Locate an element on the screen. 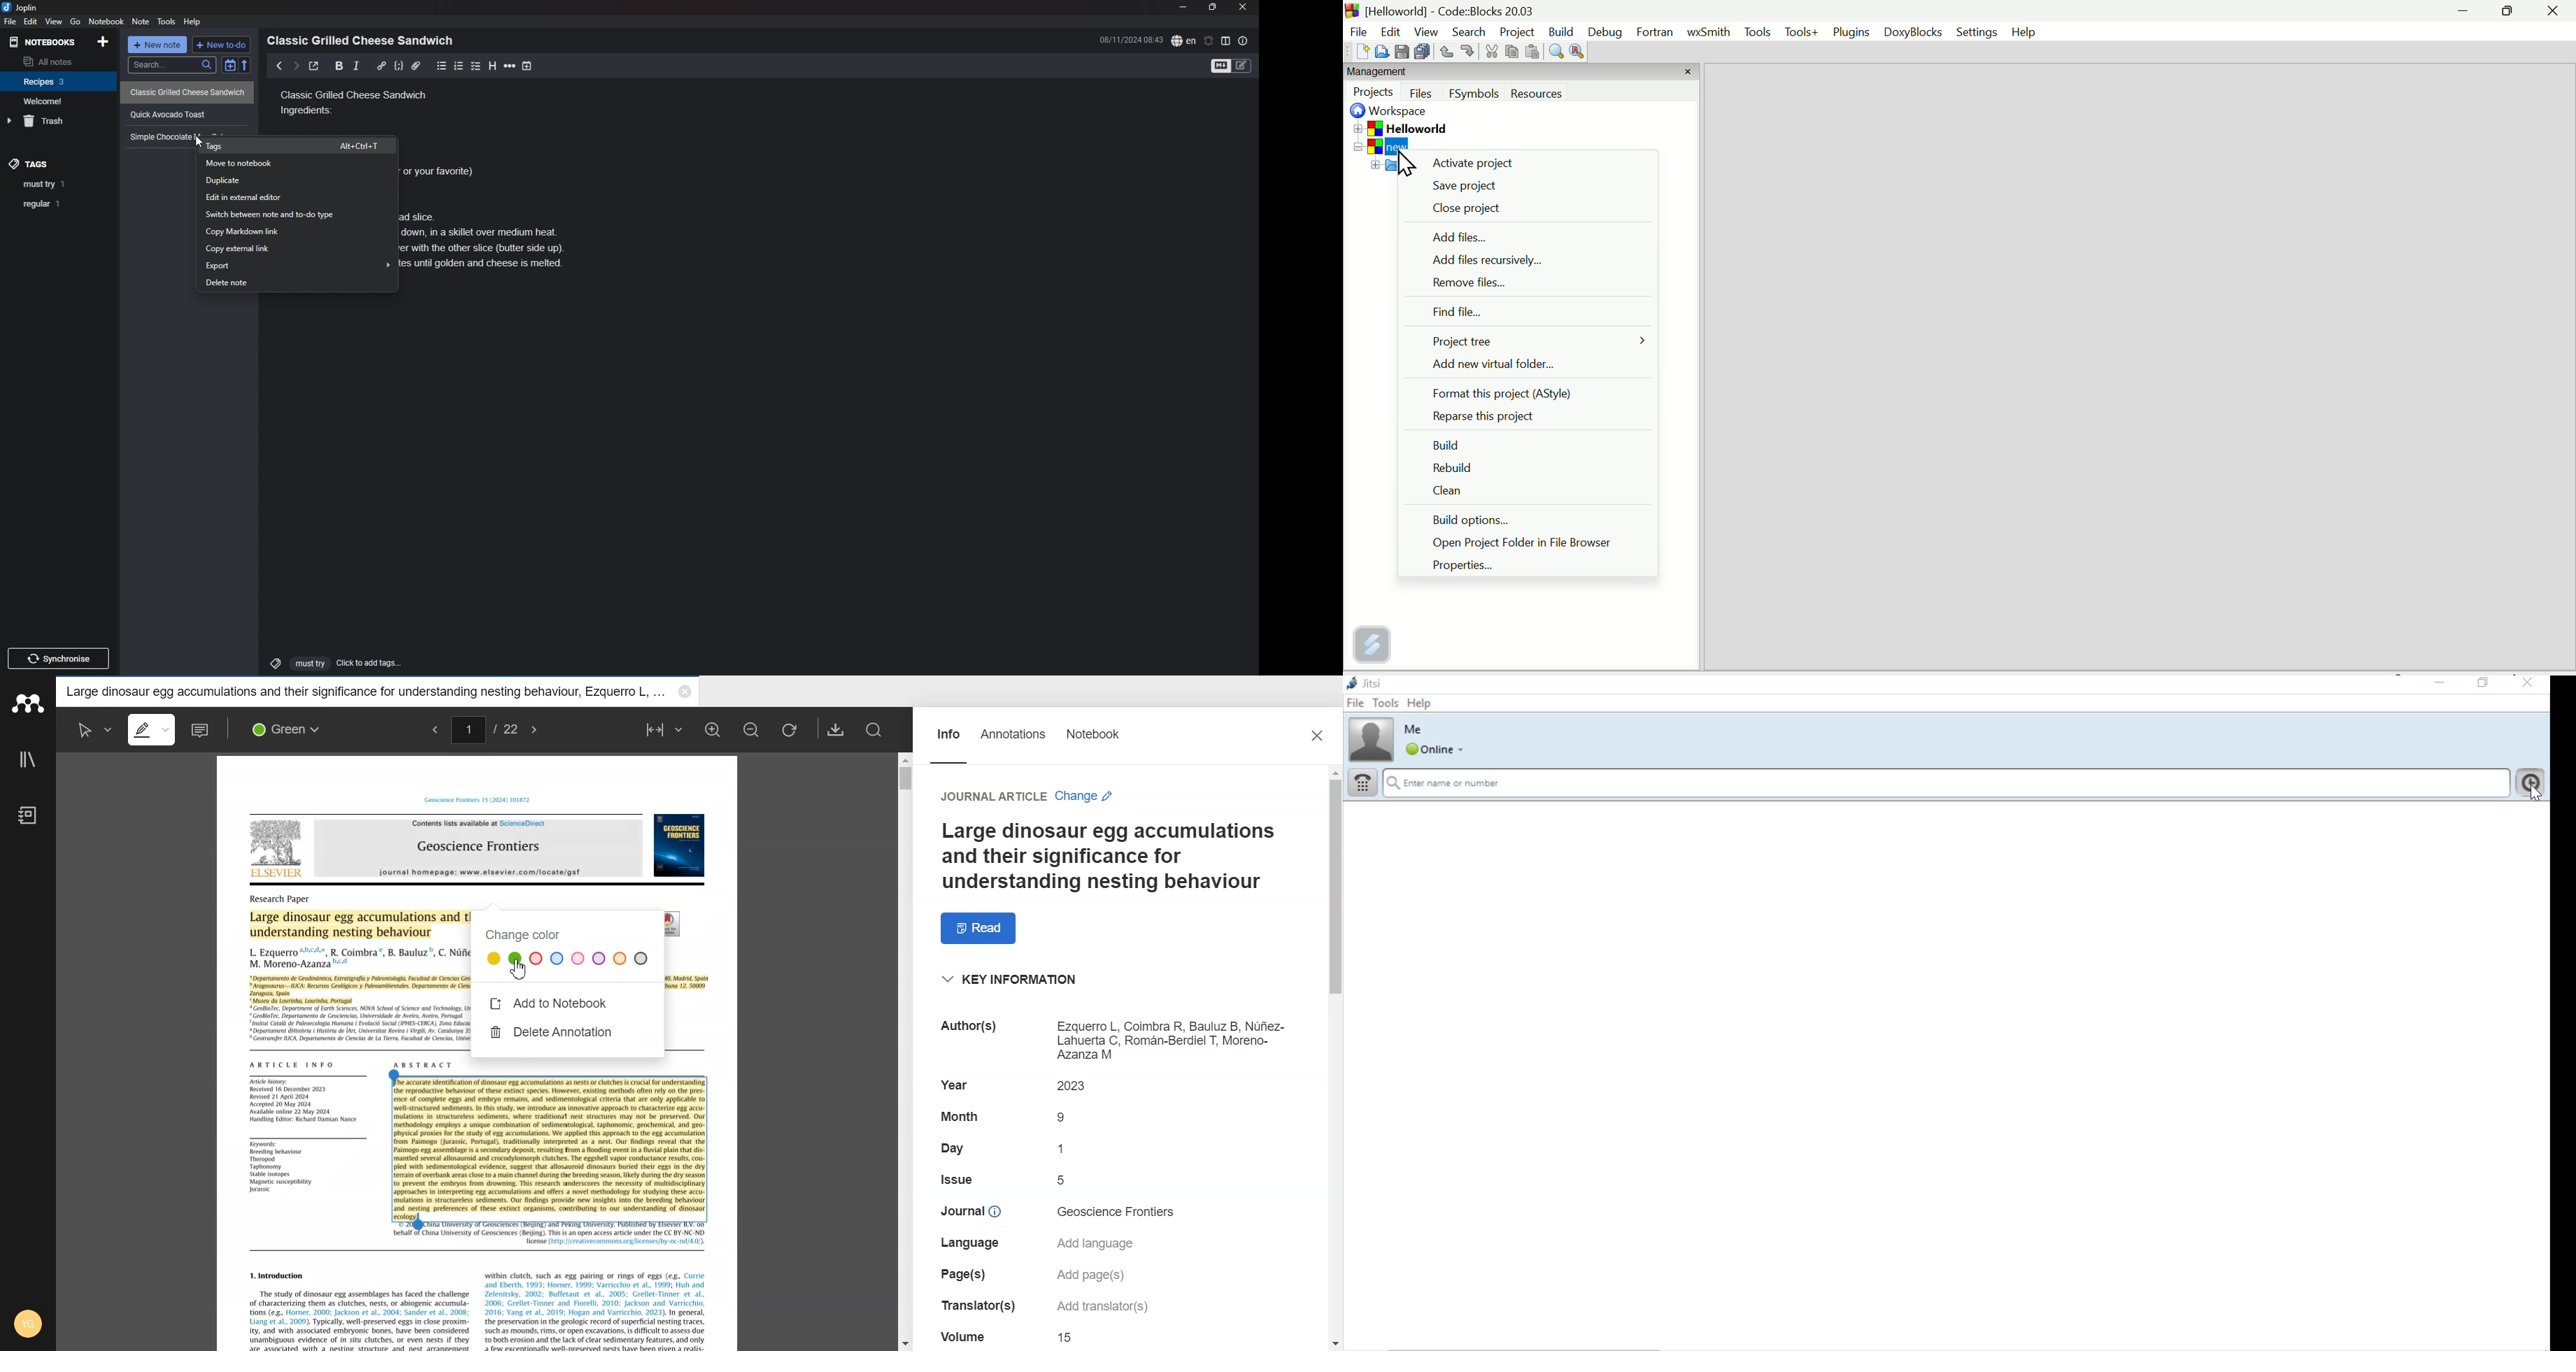 This screenshot has height=1372, width=2576. Change color is located at coordinates (567, 952).